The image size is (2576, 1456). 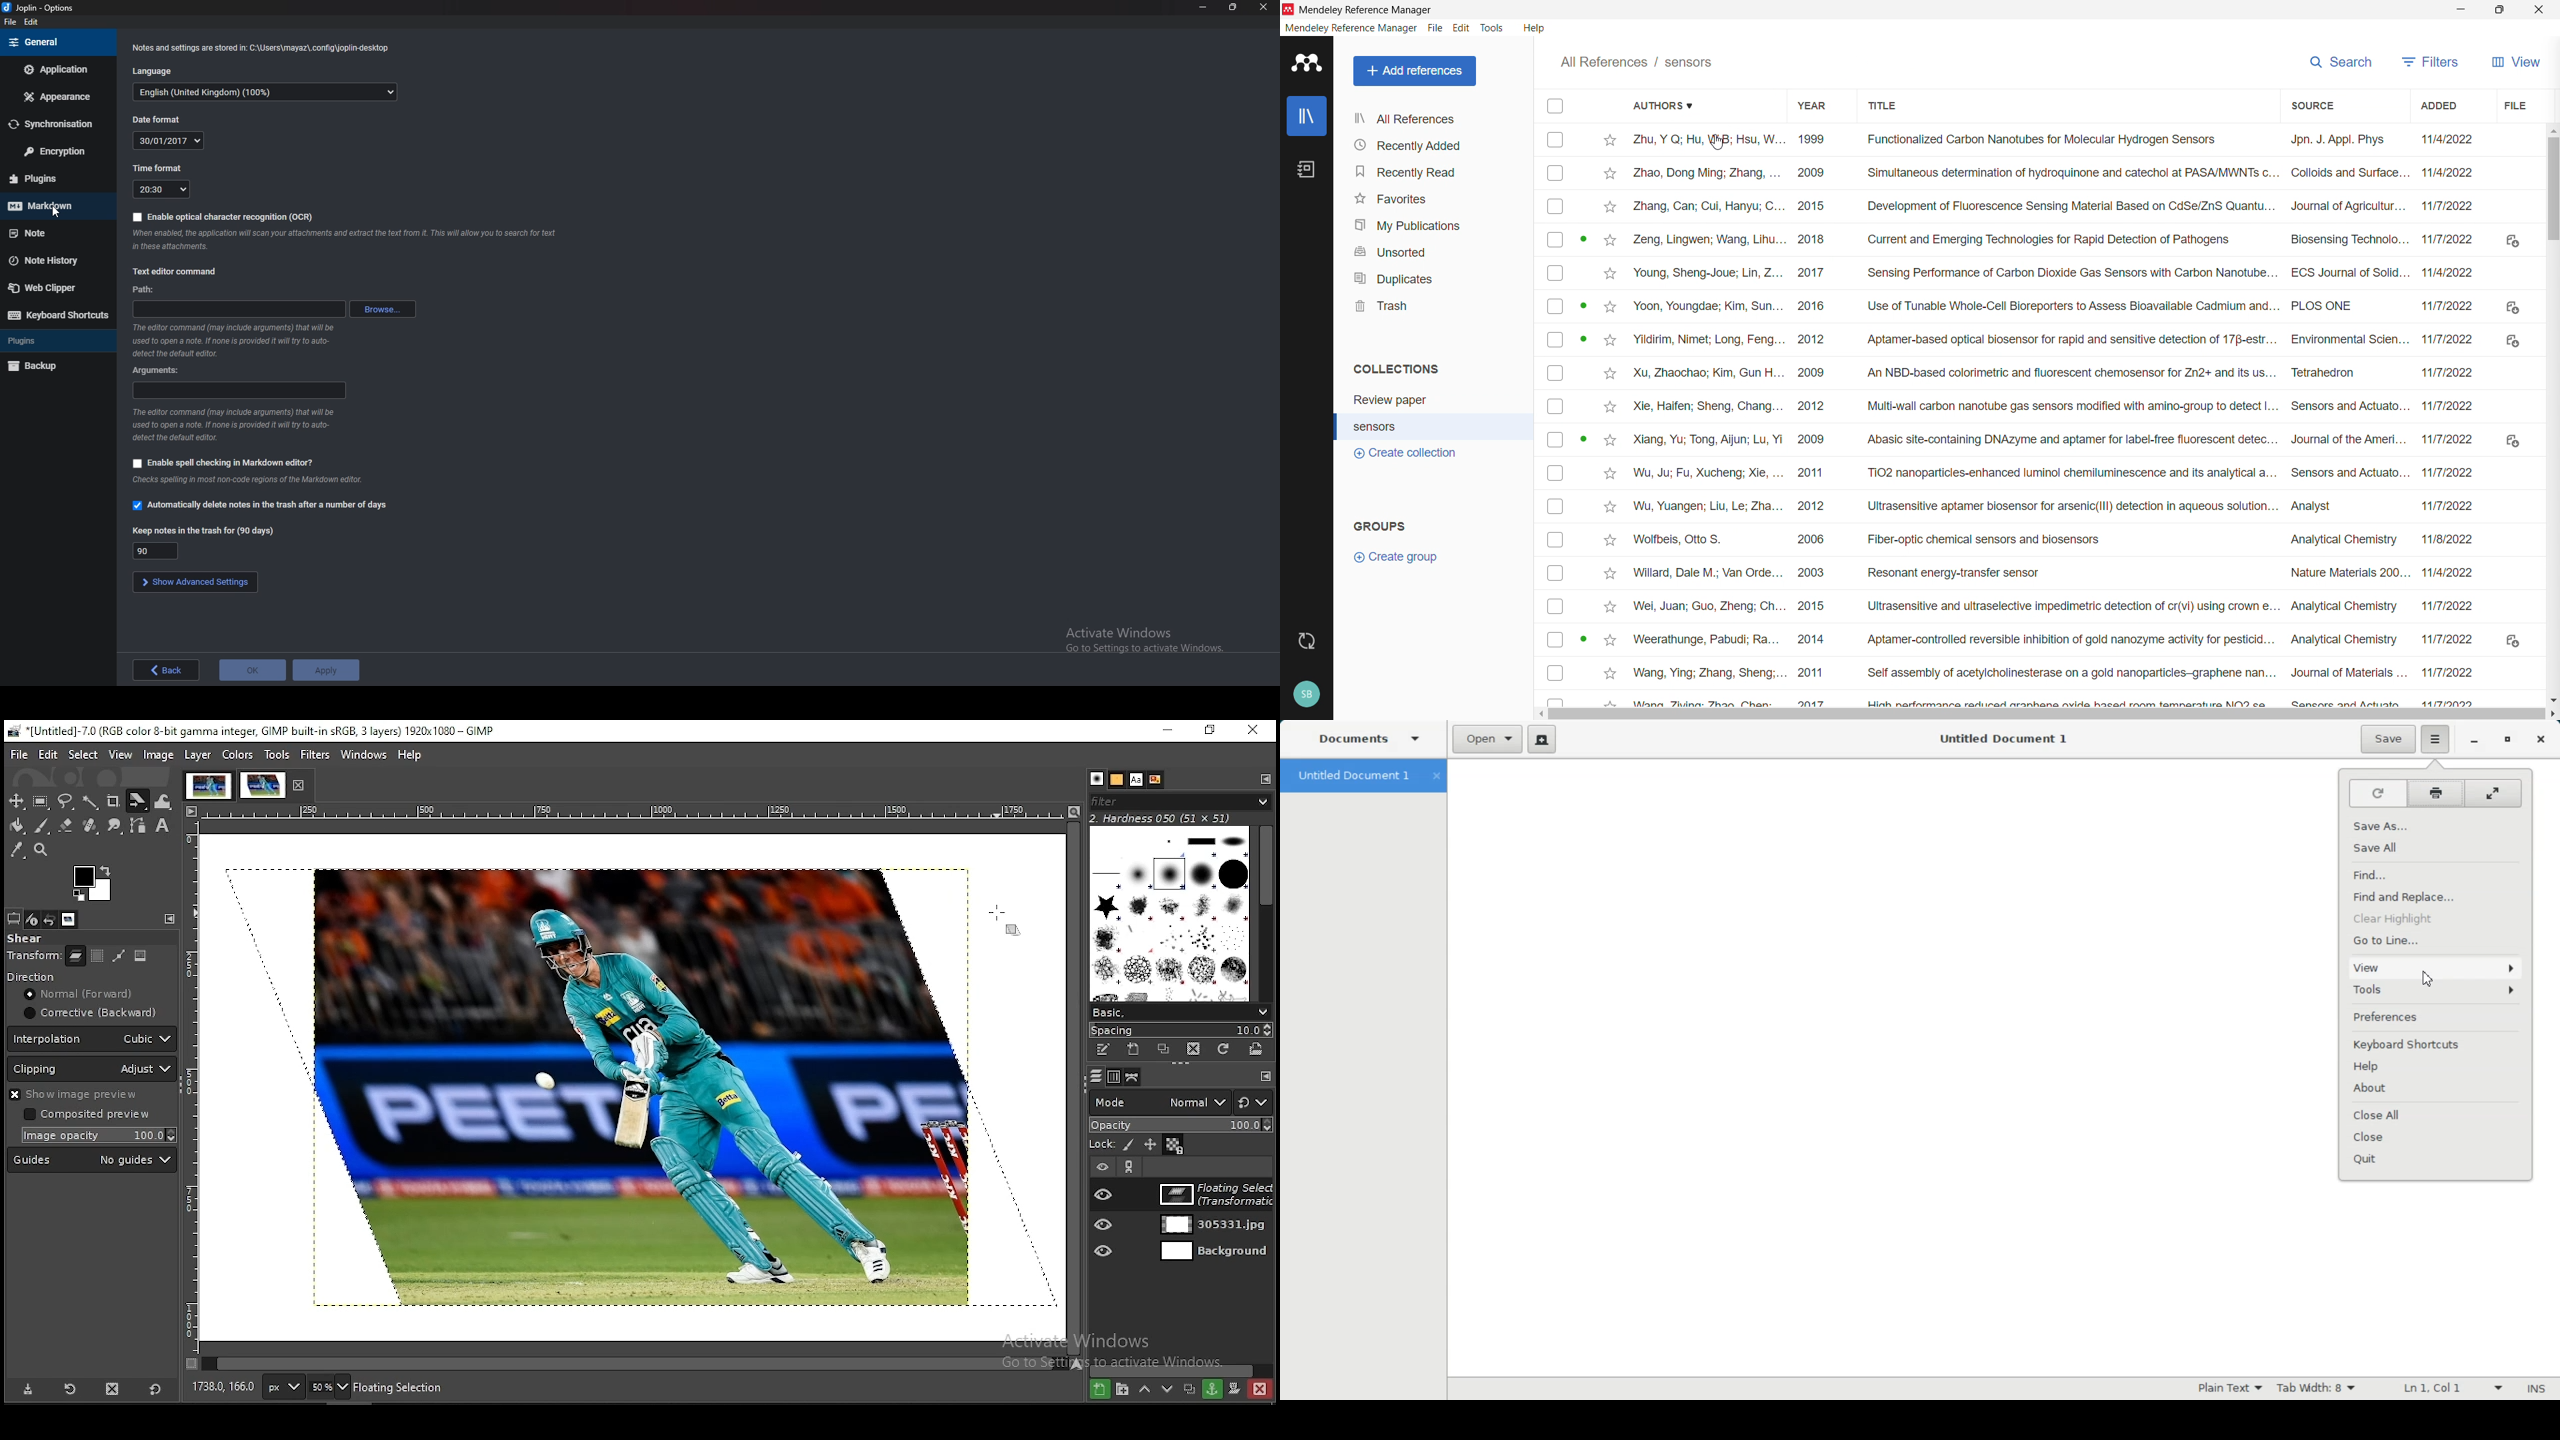 What do you see at coordinates (1415, 71) in the screenshot?
I see `Add reference ` at bounding box center [1415, 71].